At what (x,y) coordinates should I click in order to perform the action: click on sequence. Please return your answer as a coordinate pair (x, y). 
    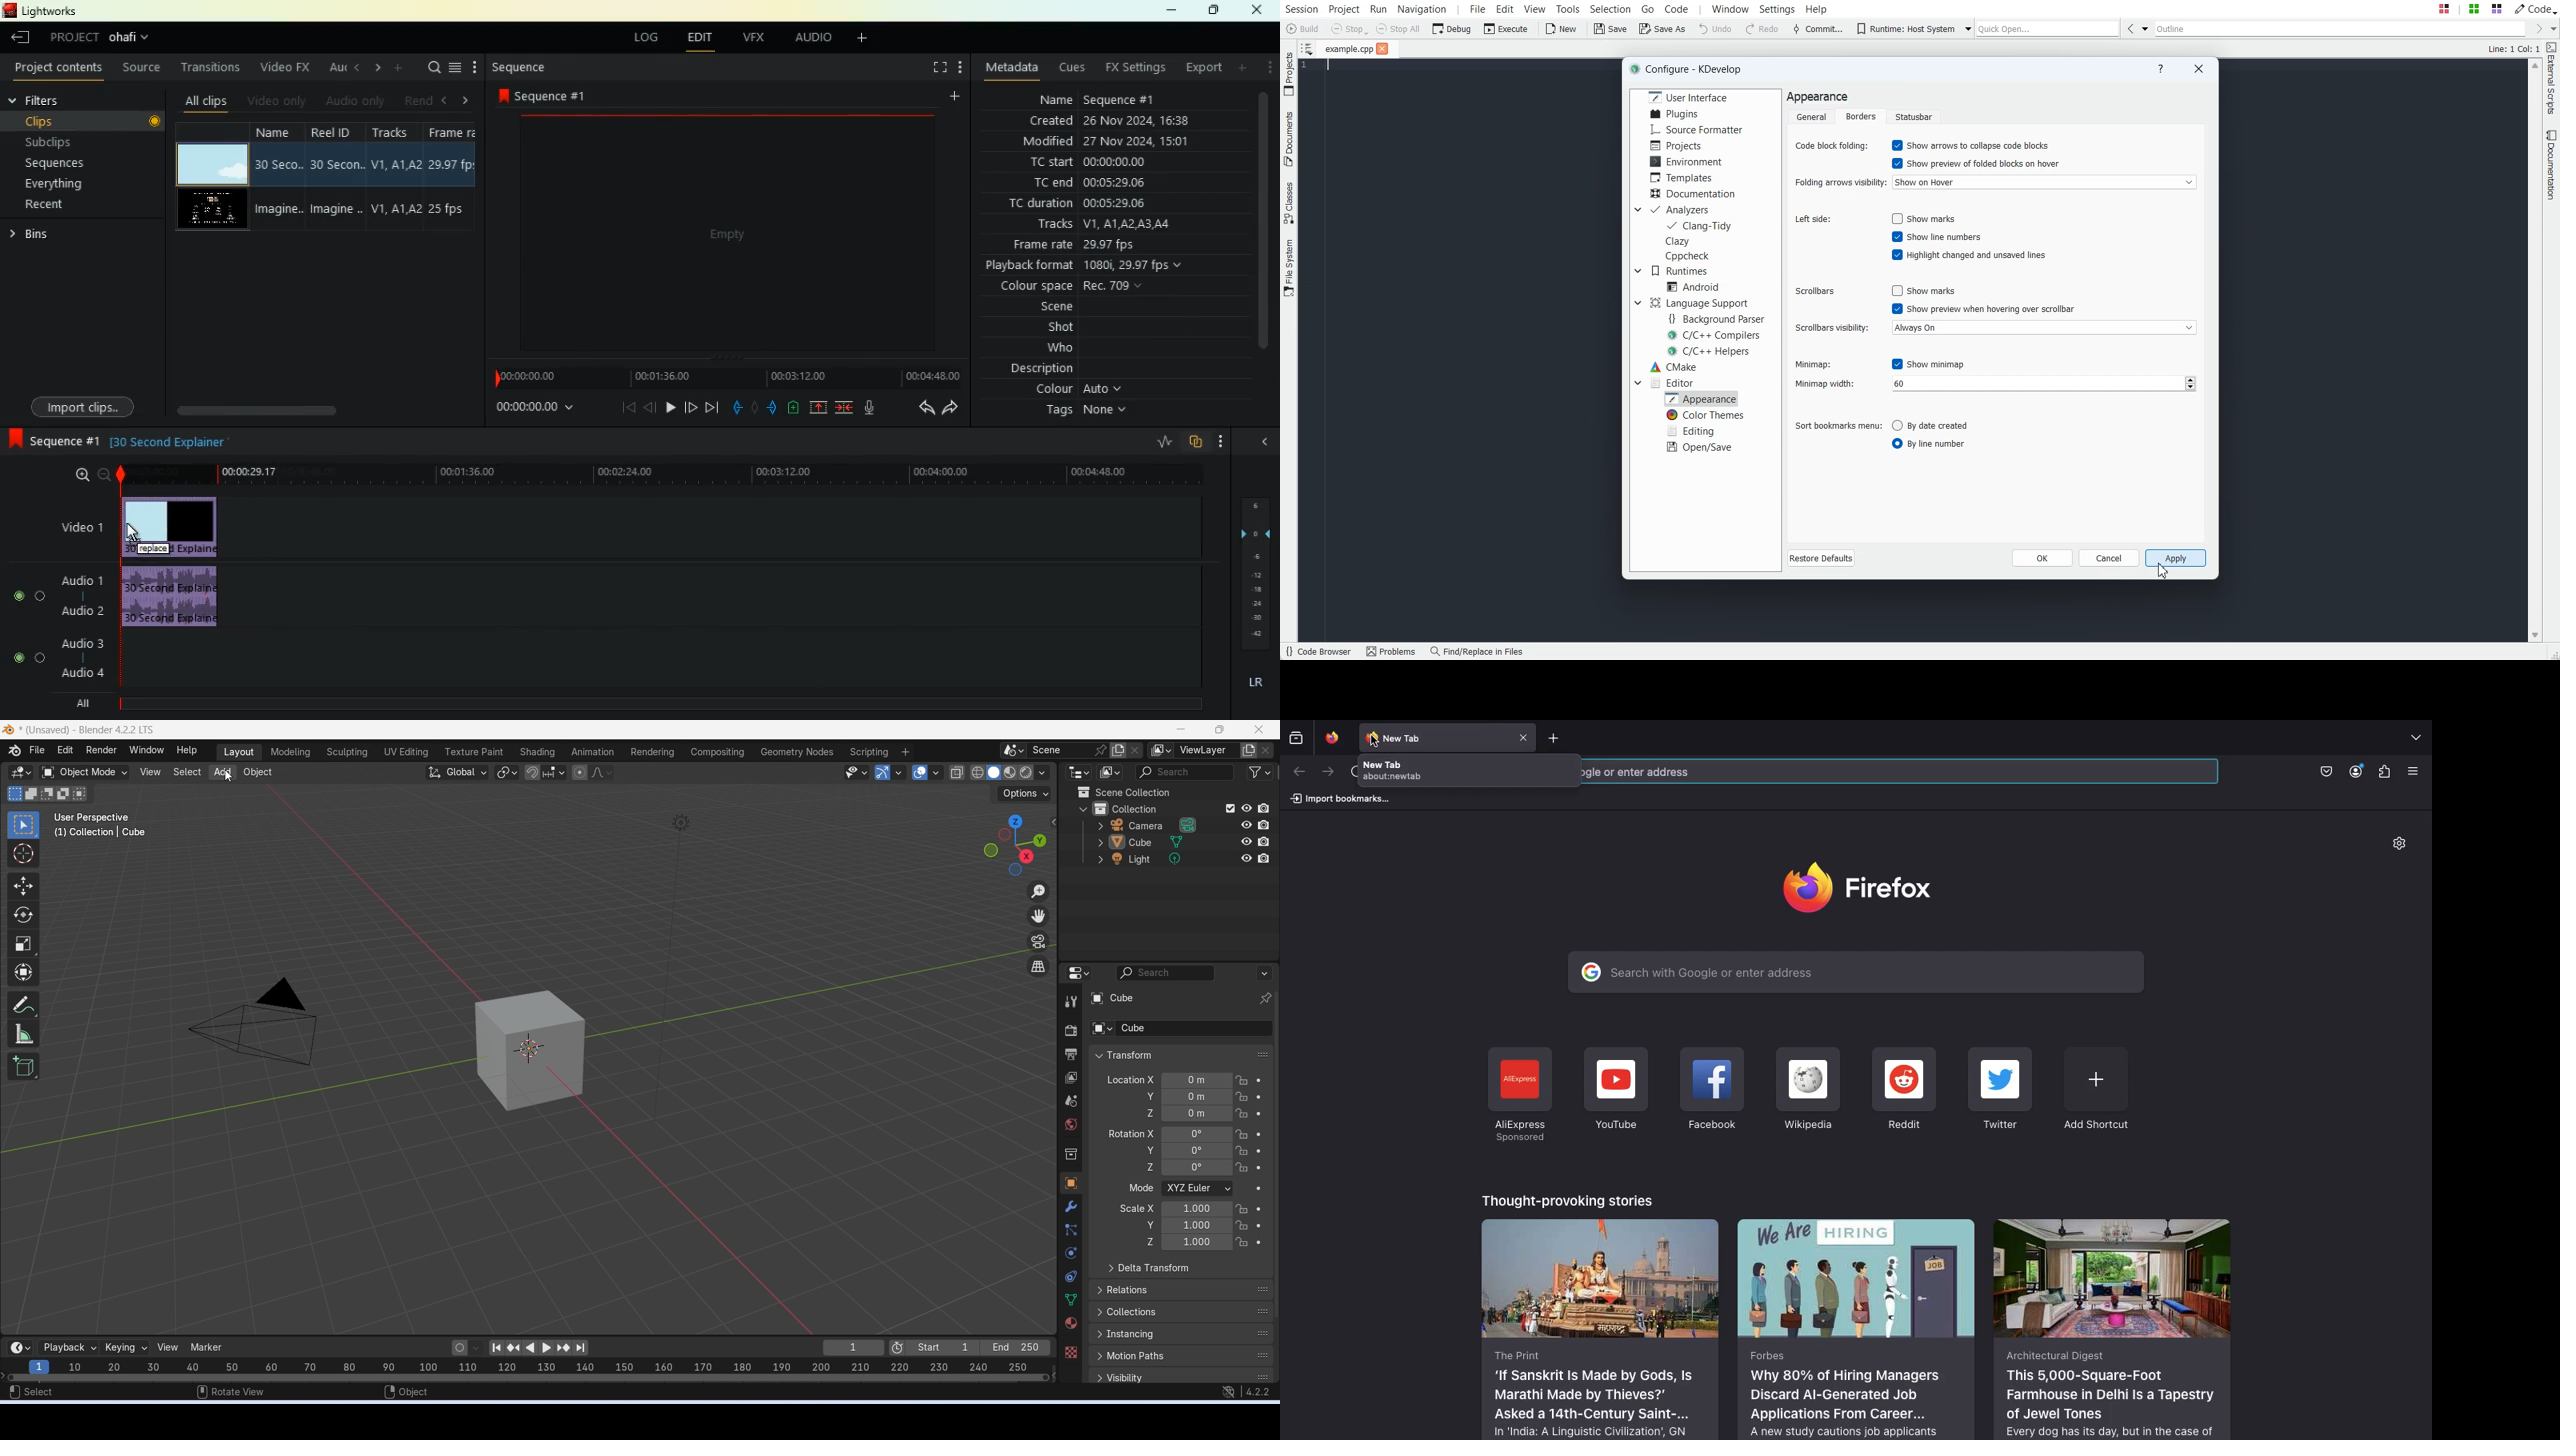
    Looking at the image, I should click on (548, 97).